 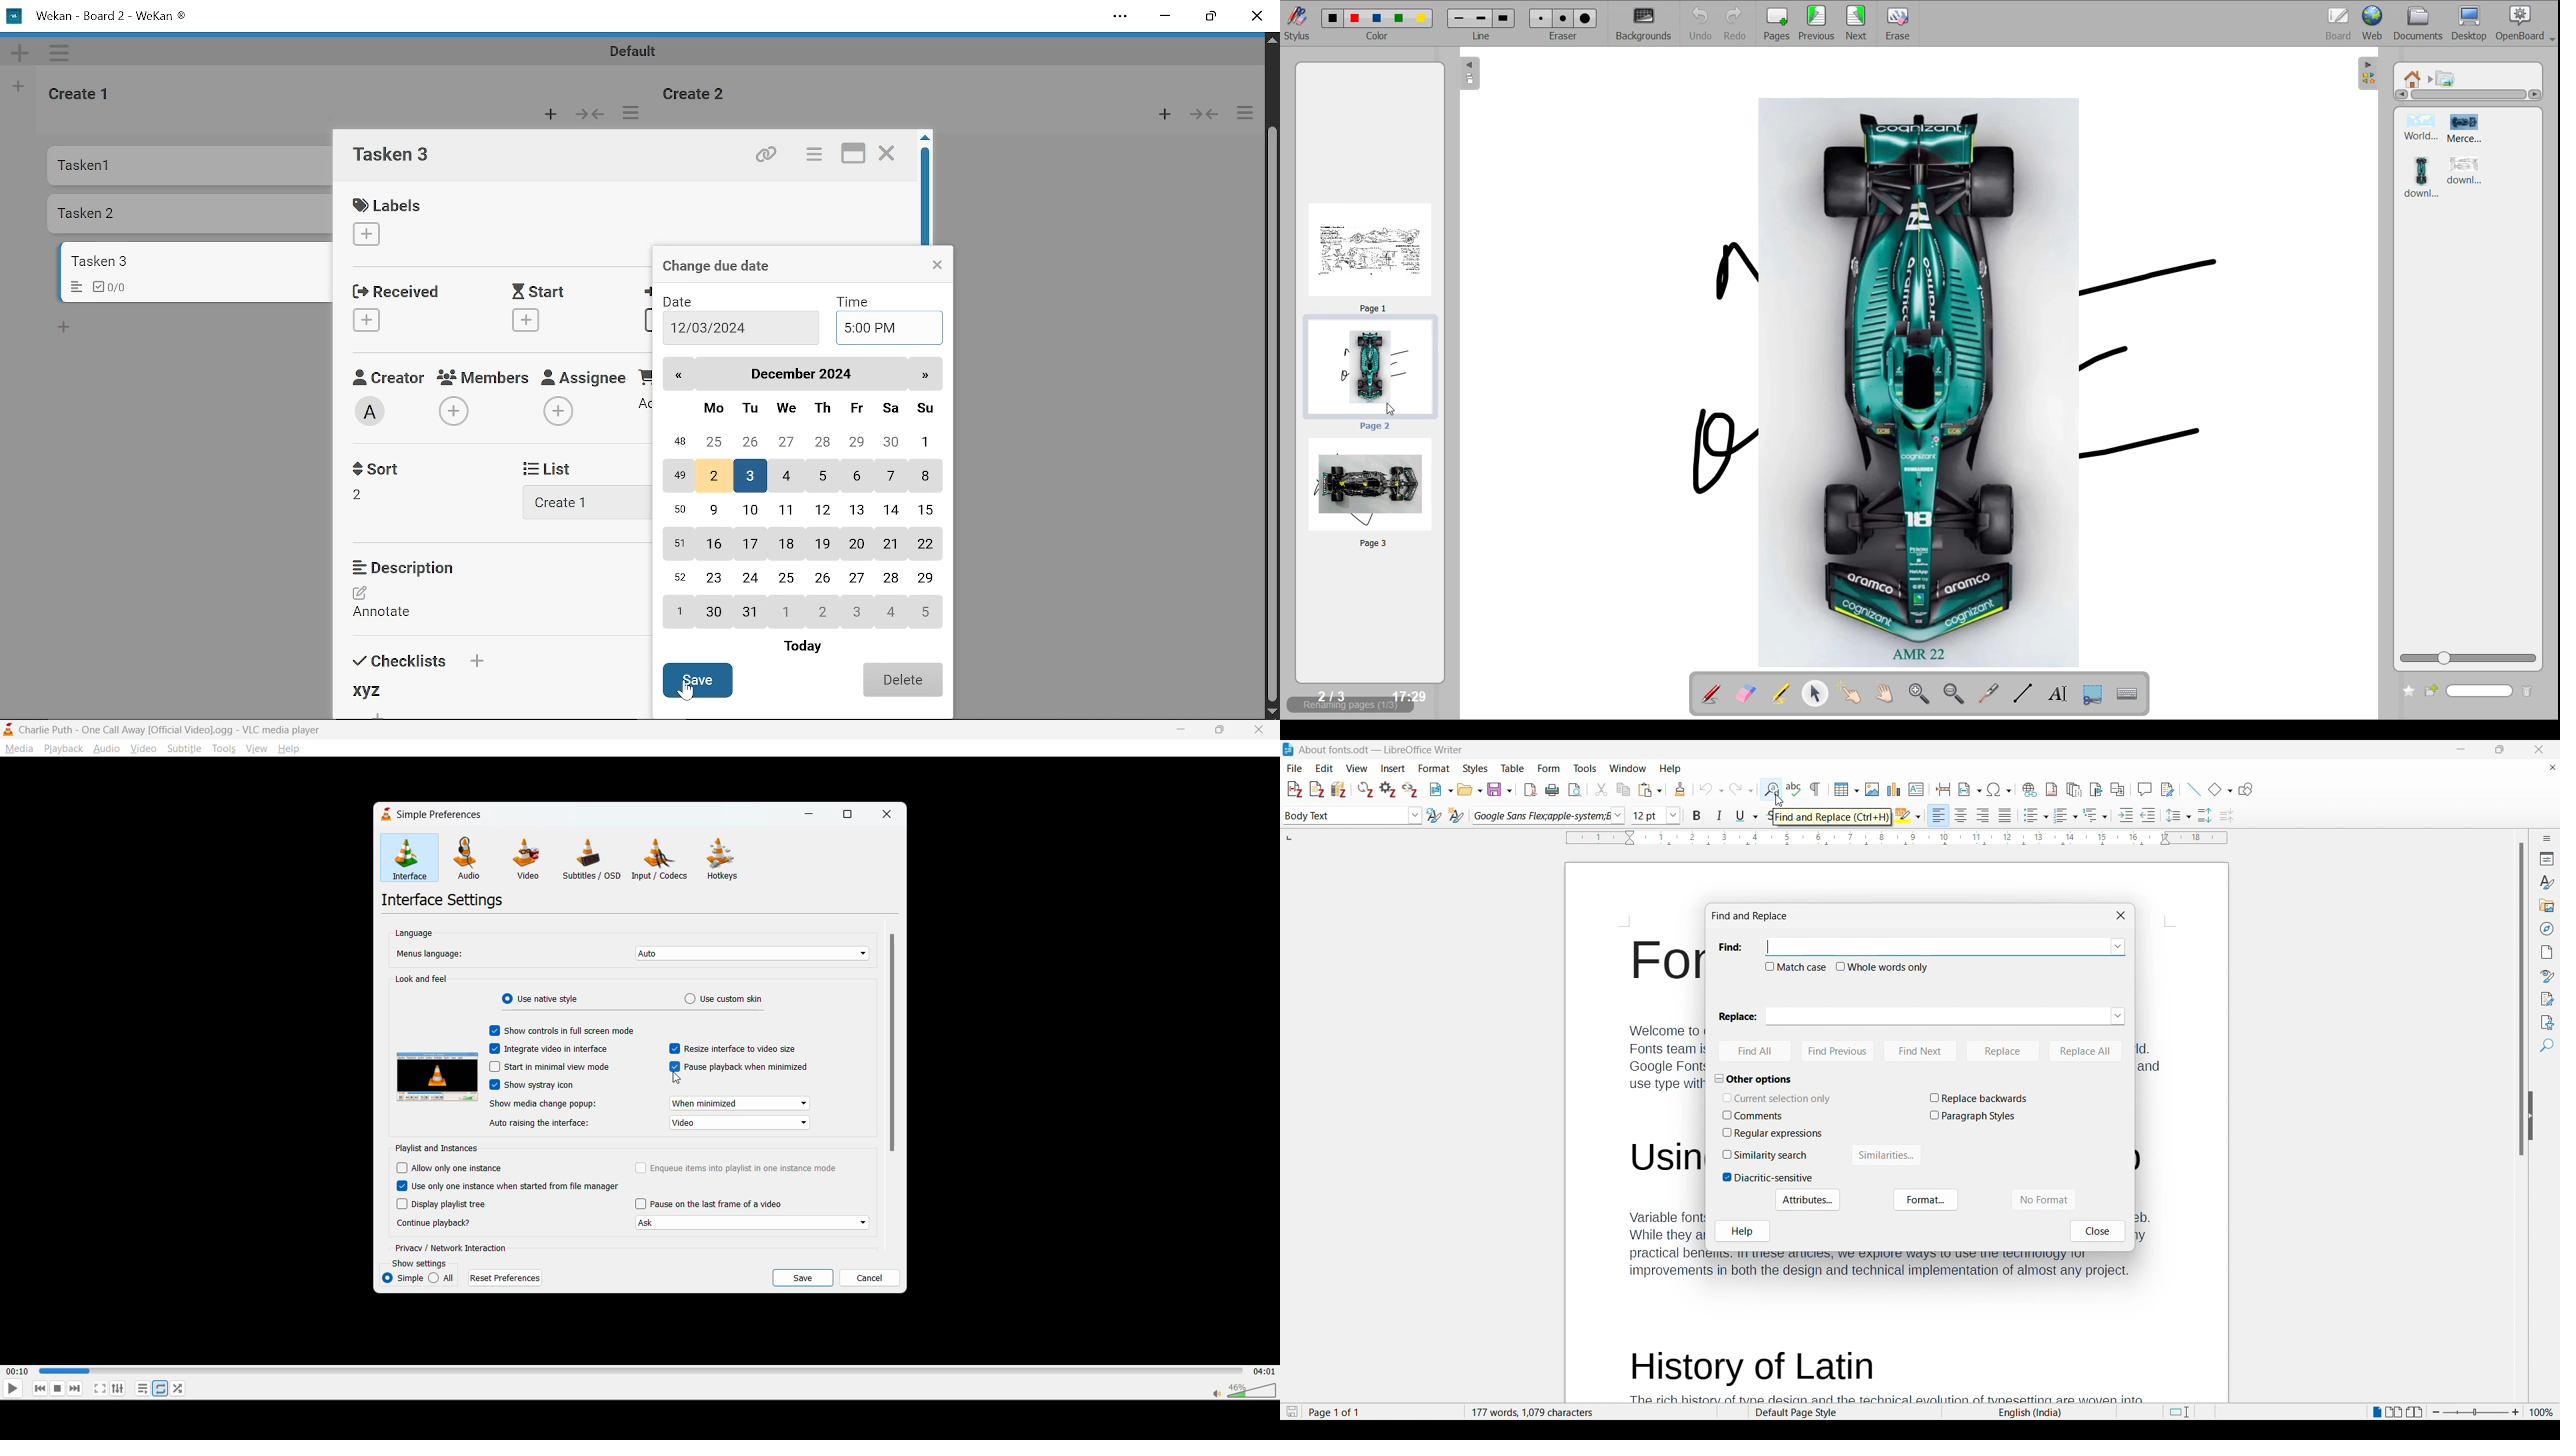 I want to click on Current text language, so click(x=2029, y=1413).